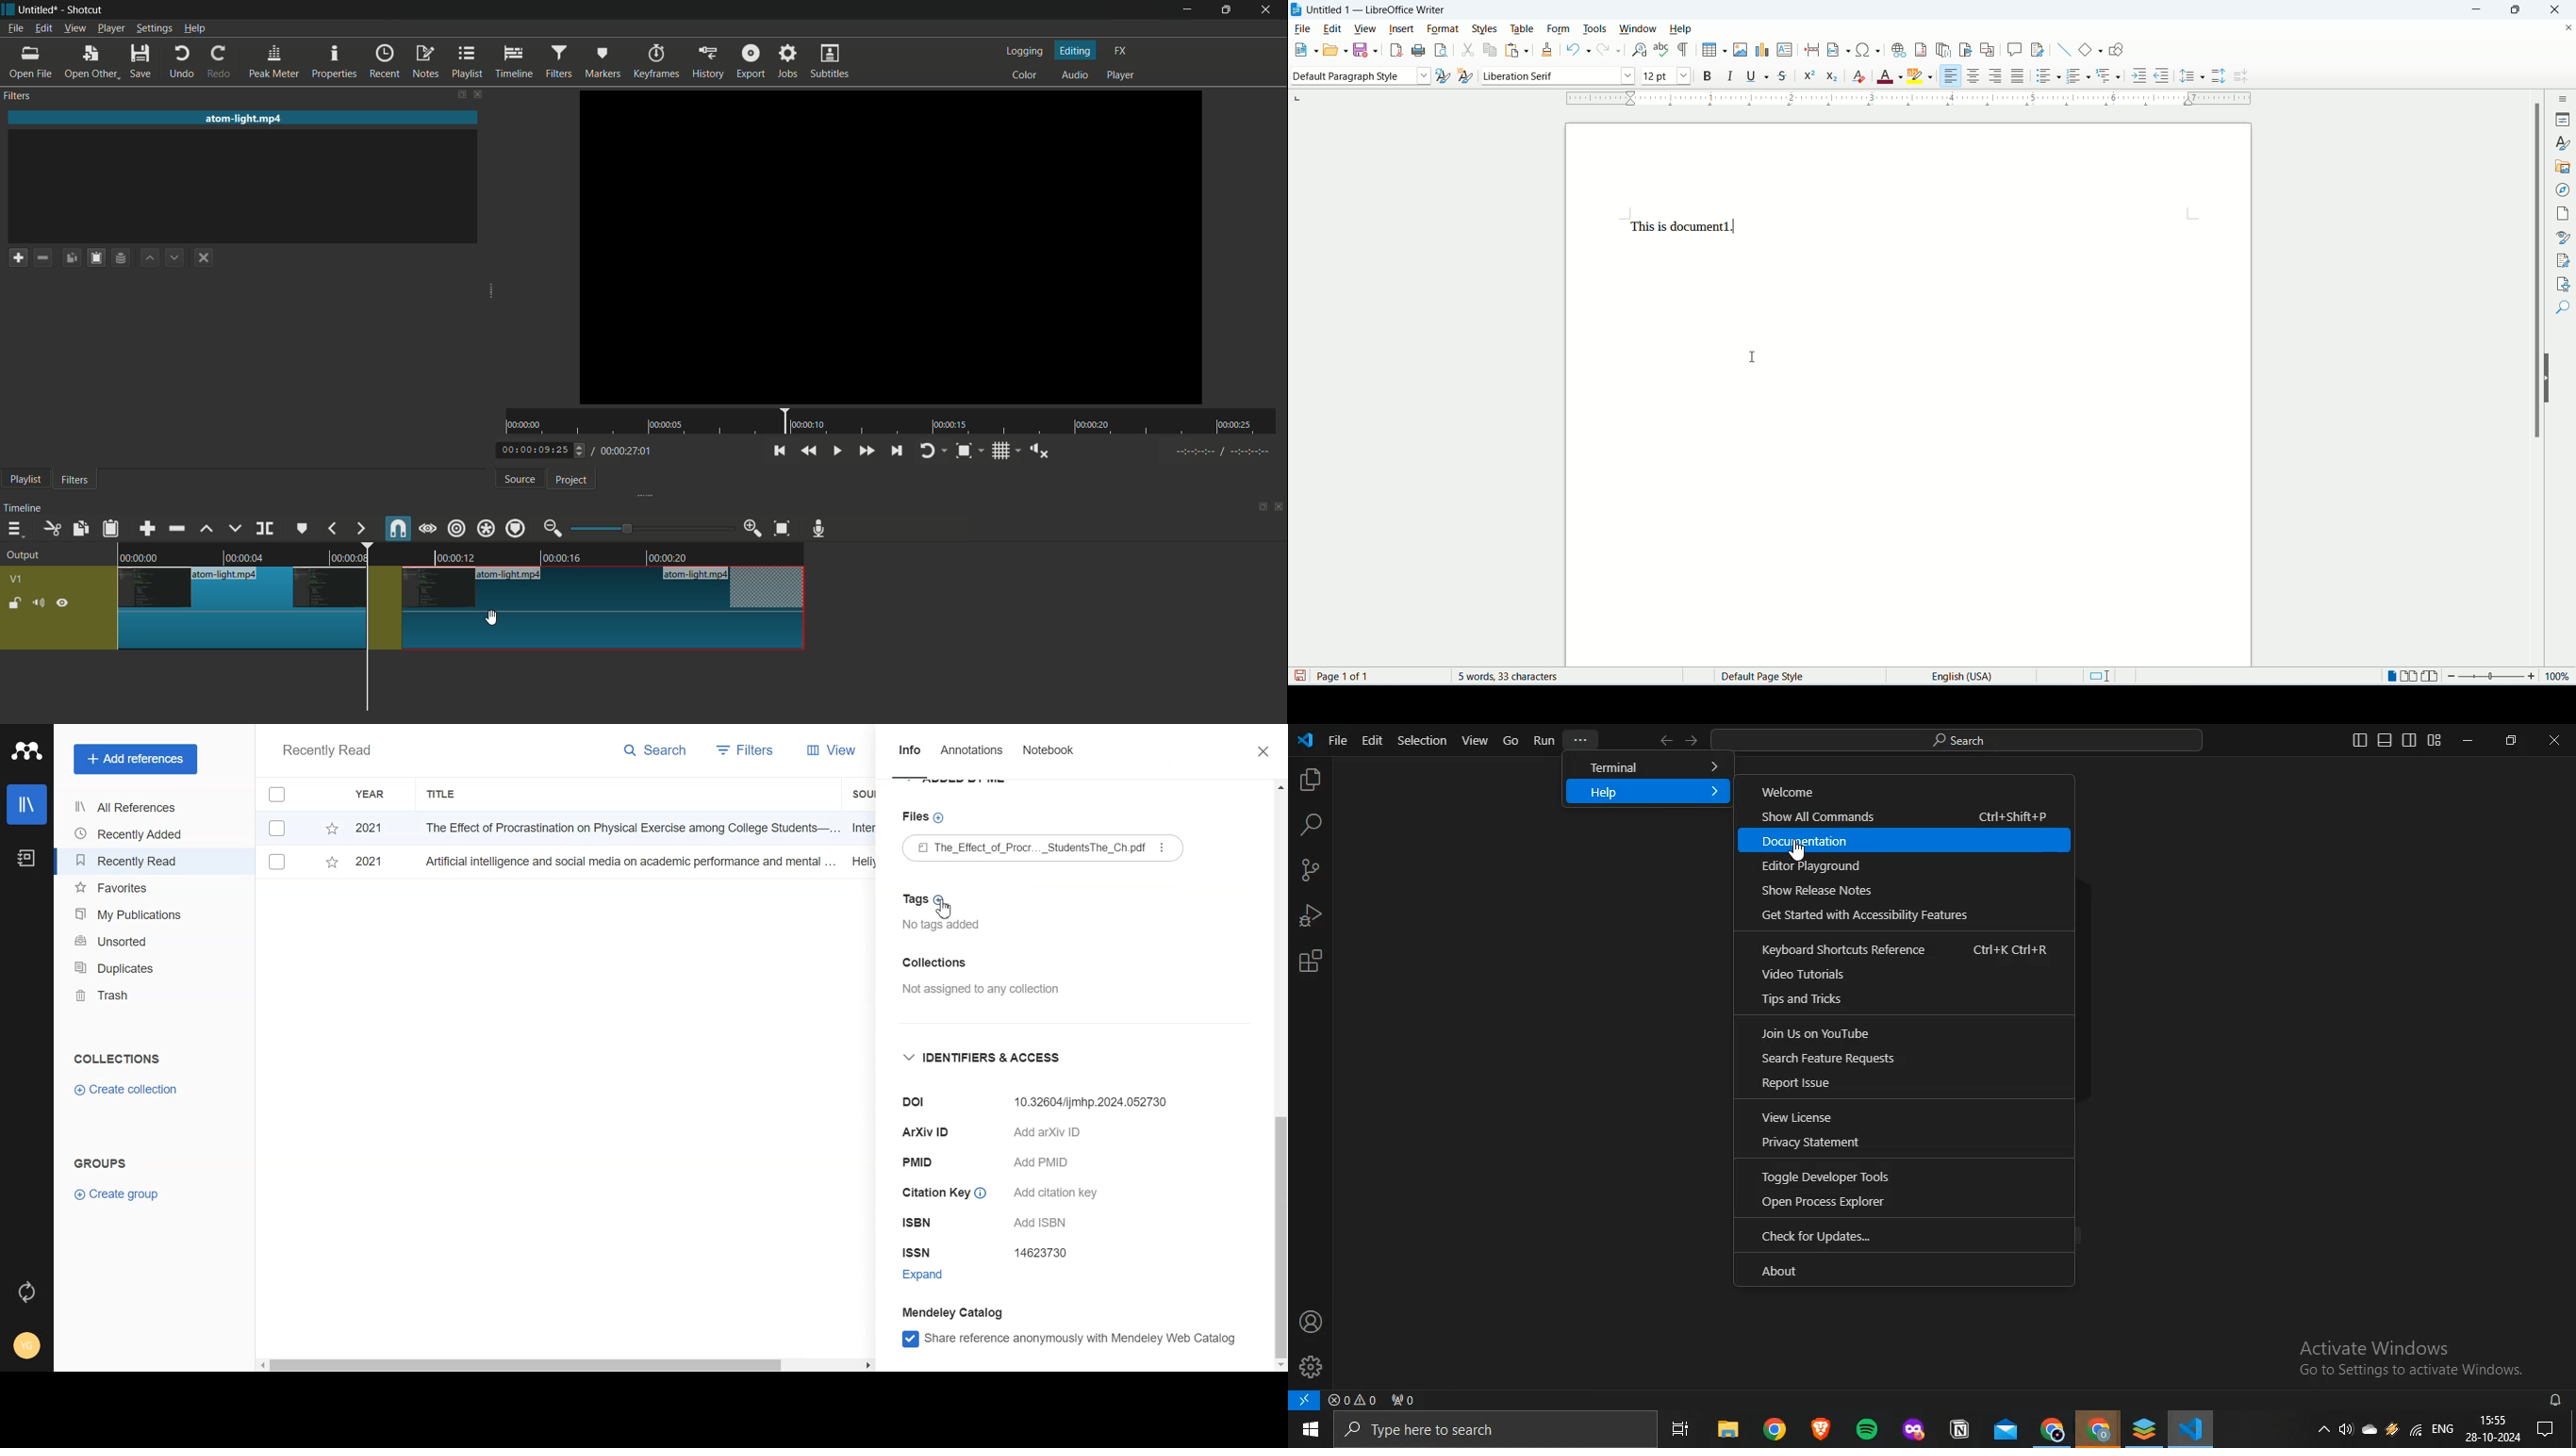  What do you see at coordinates (1359, 77) in the screenshot?
I see `paragraph style` at bounding box center [1359, 77].